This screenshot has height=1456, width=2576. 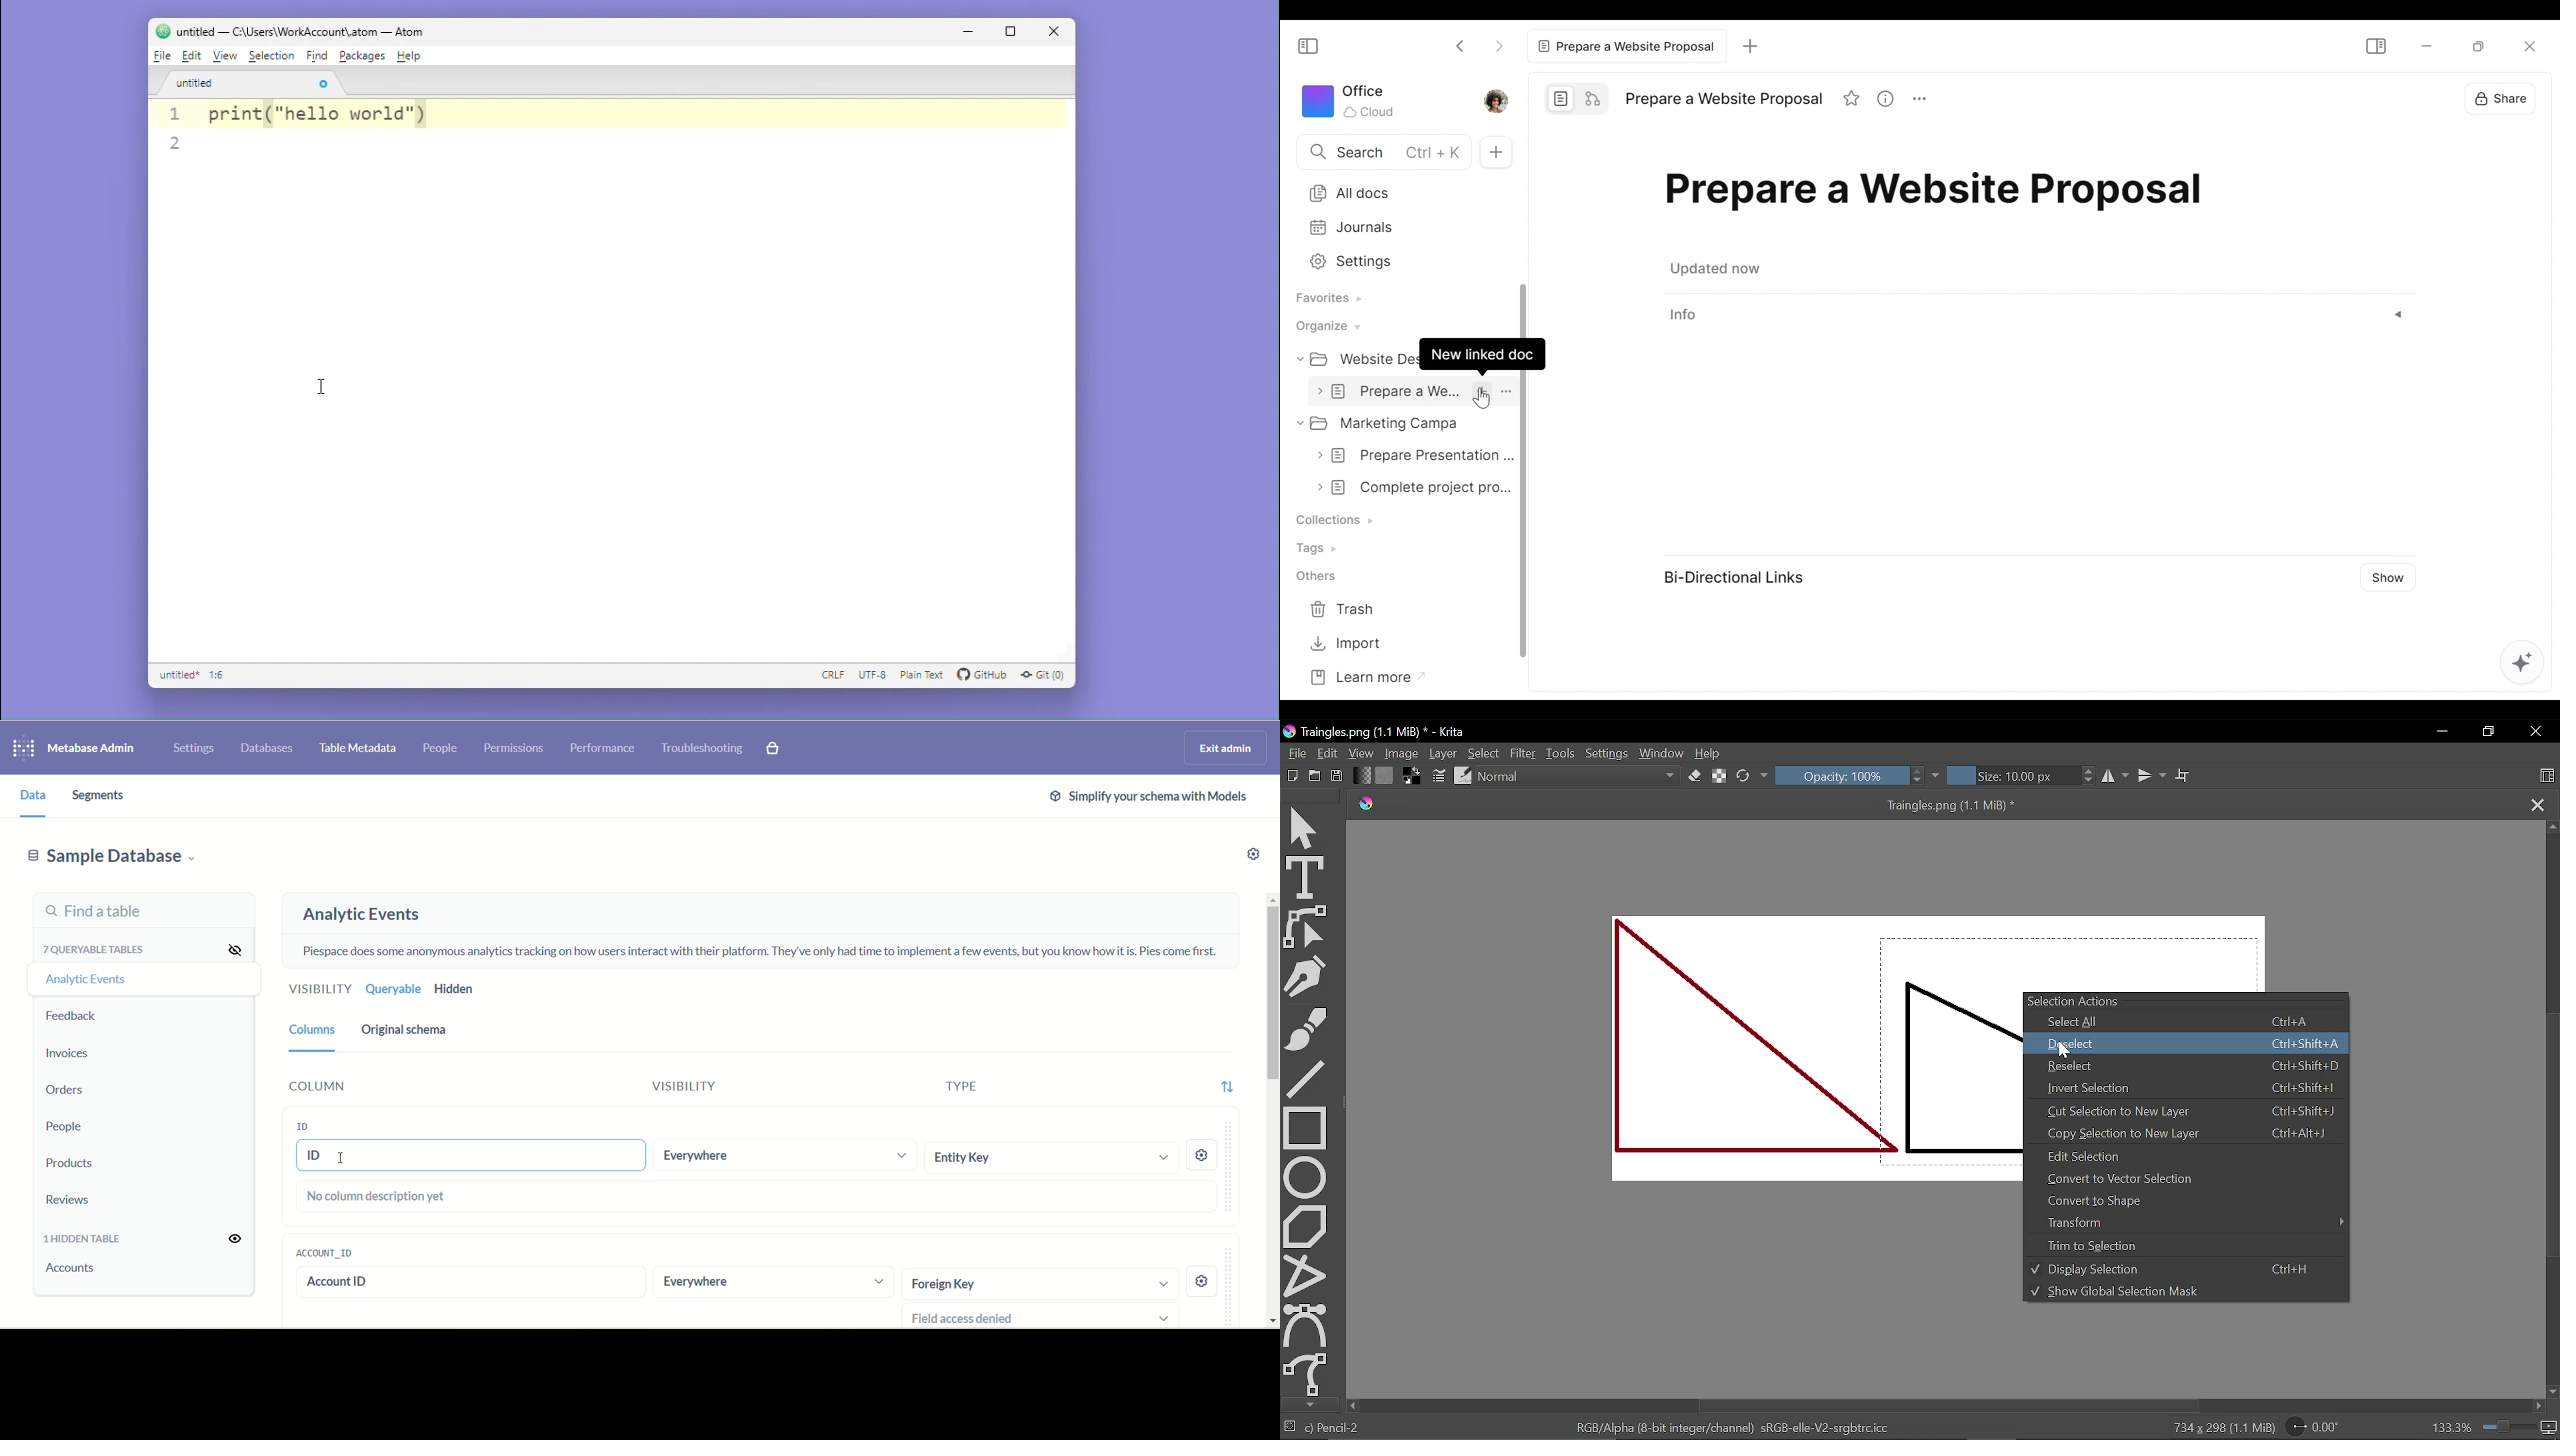 What do you see at coordinates (1409, 457) in the screenshot?
I see `Document` at bounding box center [1409, 457].